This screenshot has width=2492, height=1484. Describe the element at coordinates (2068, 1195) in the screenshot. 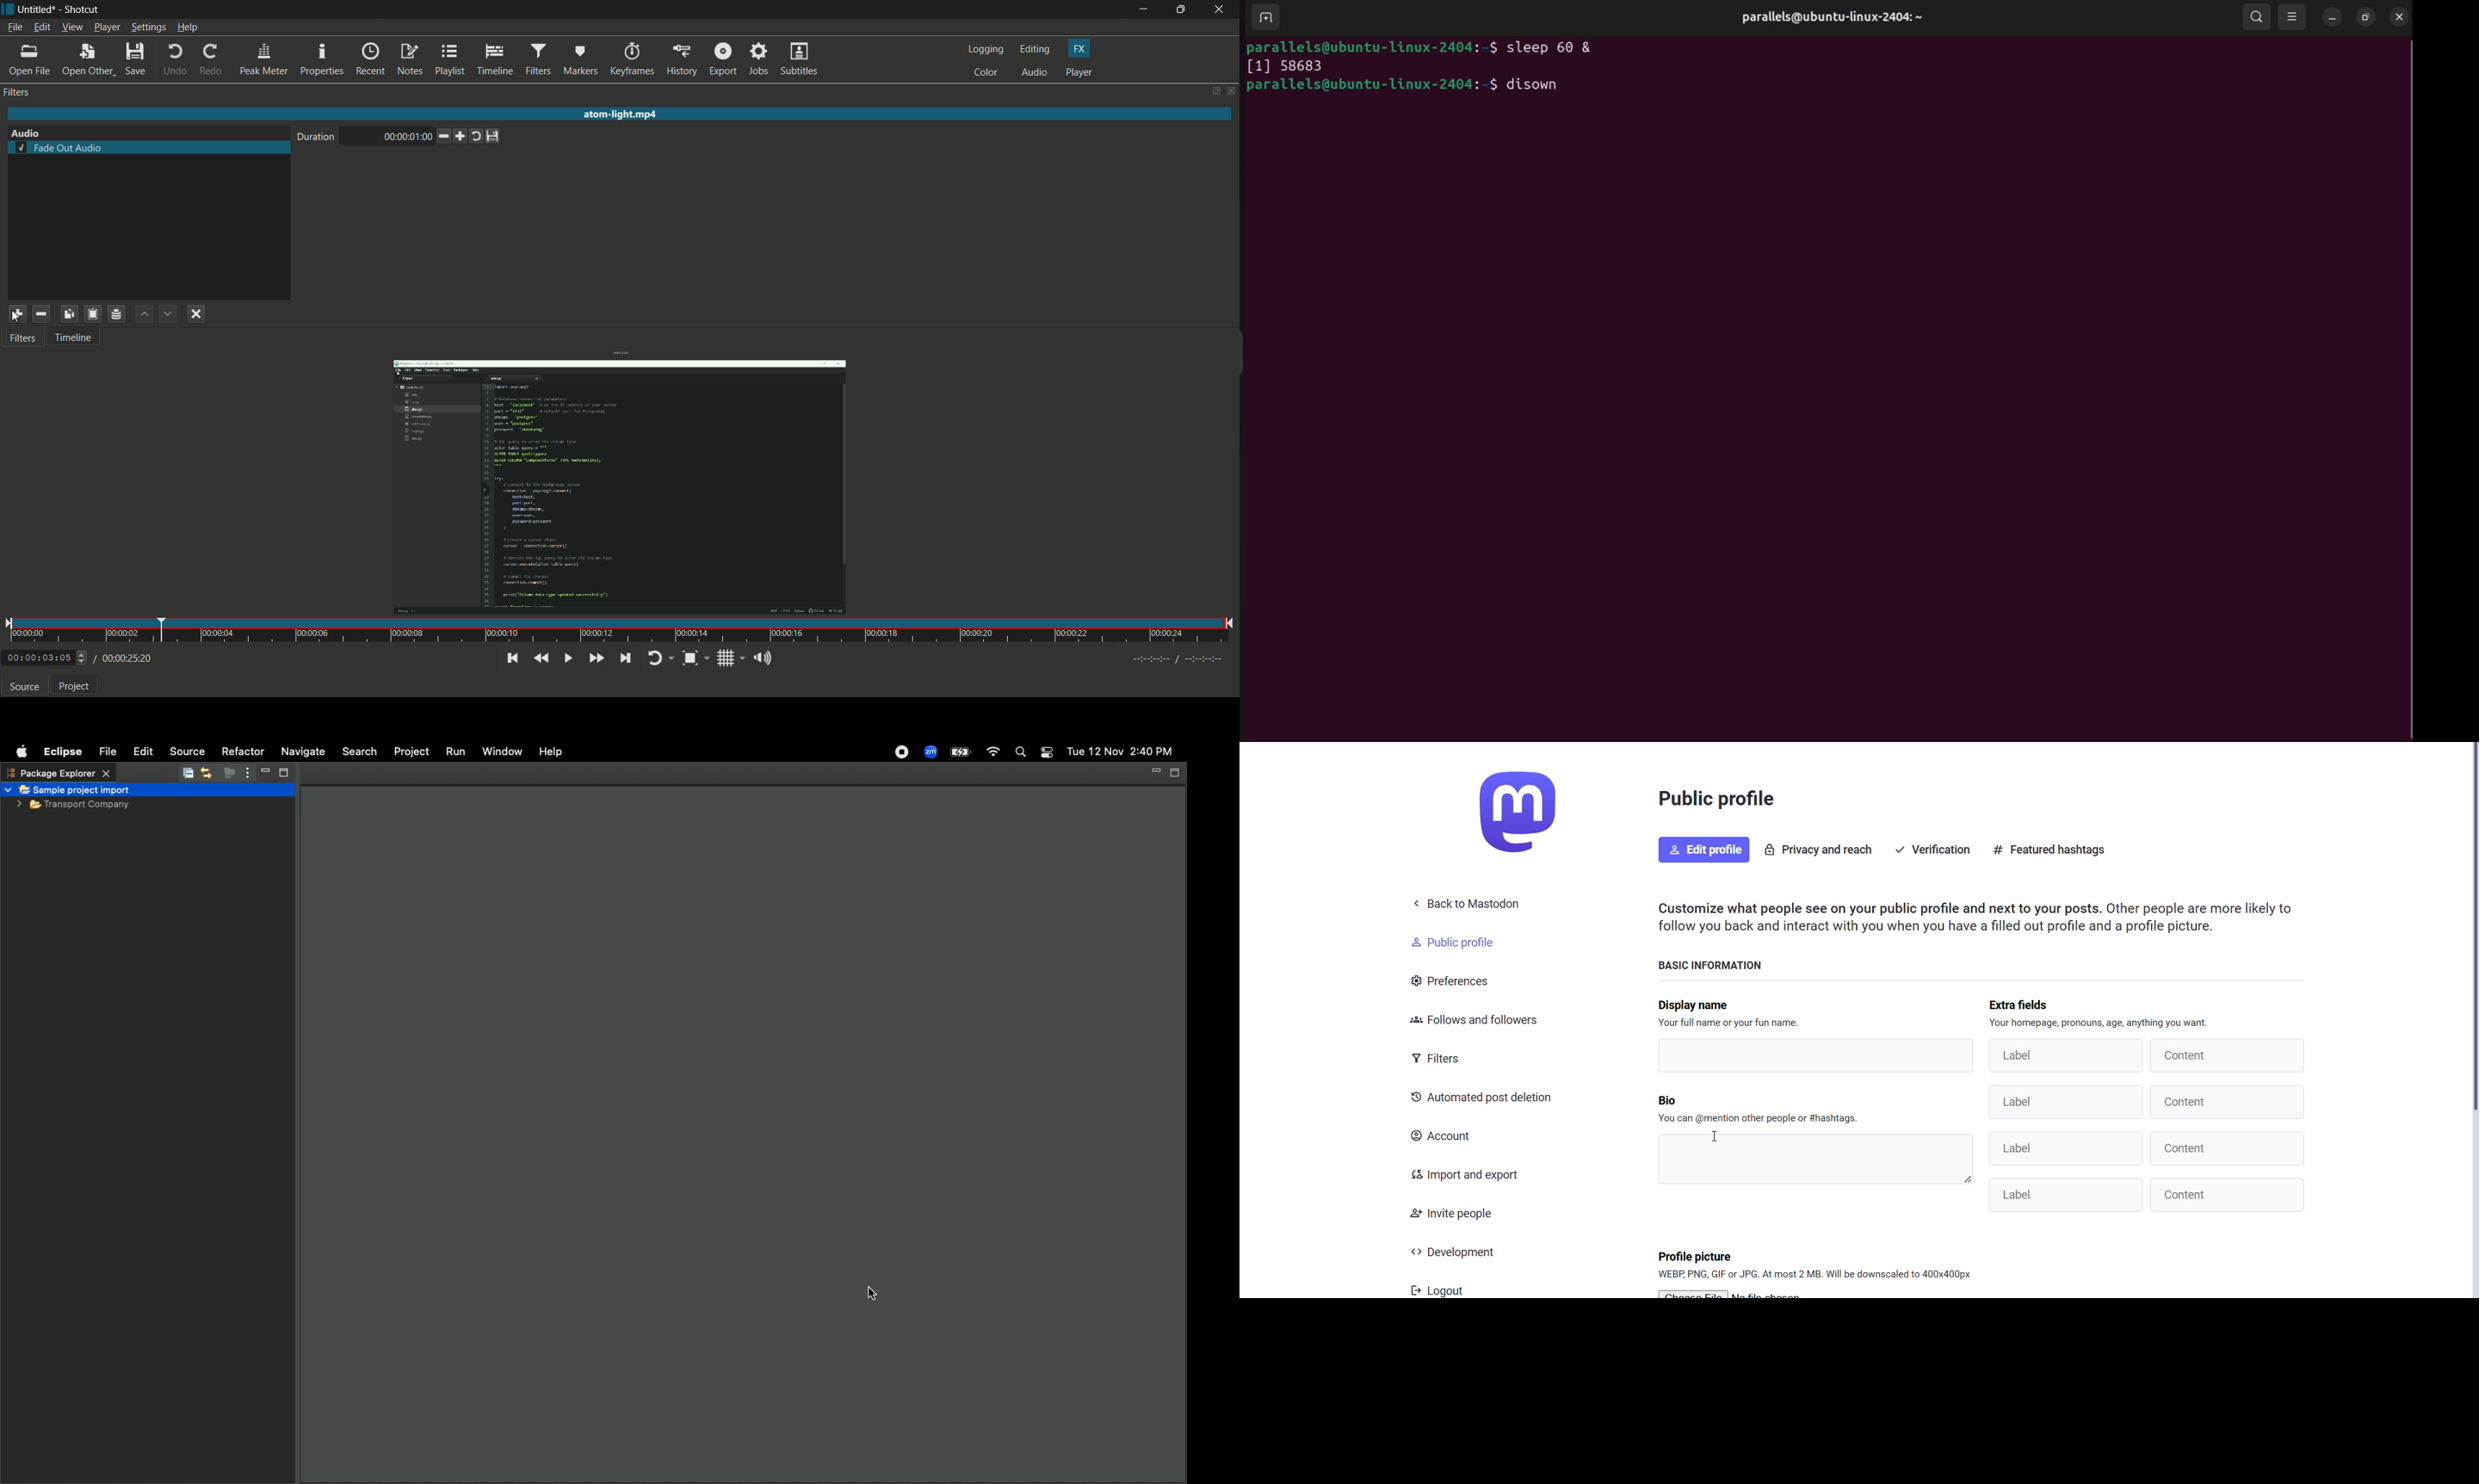

I see `` at that location.